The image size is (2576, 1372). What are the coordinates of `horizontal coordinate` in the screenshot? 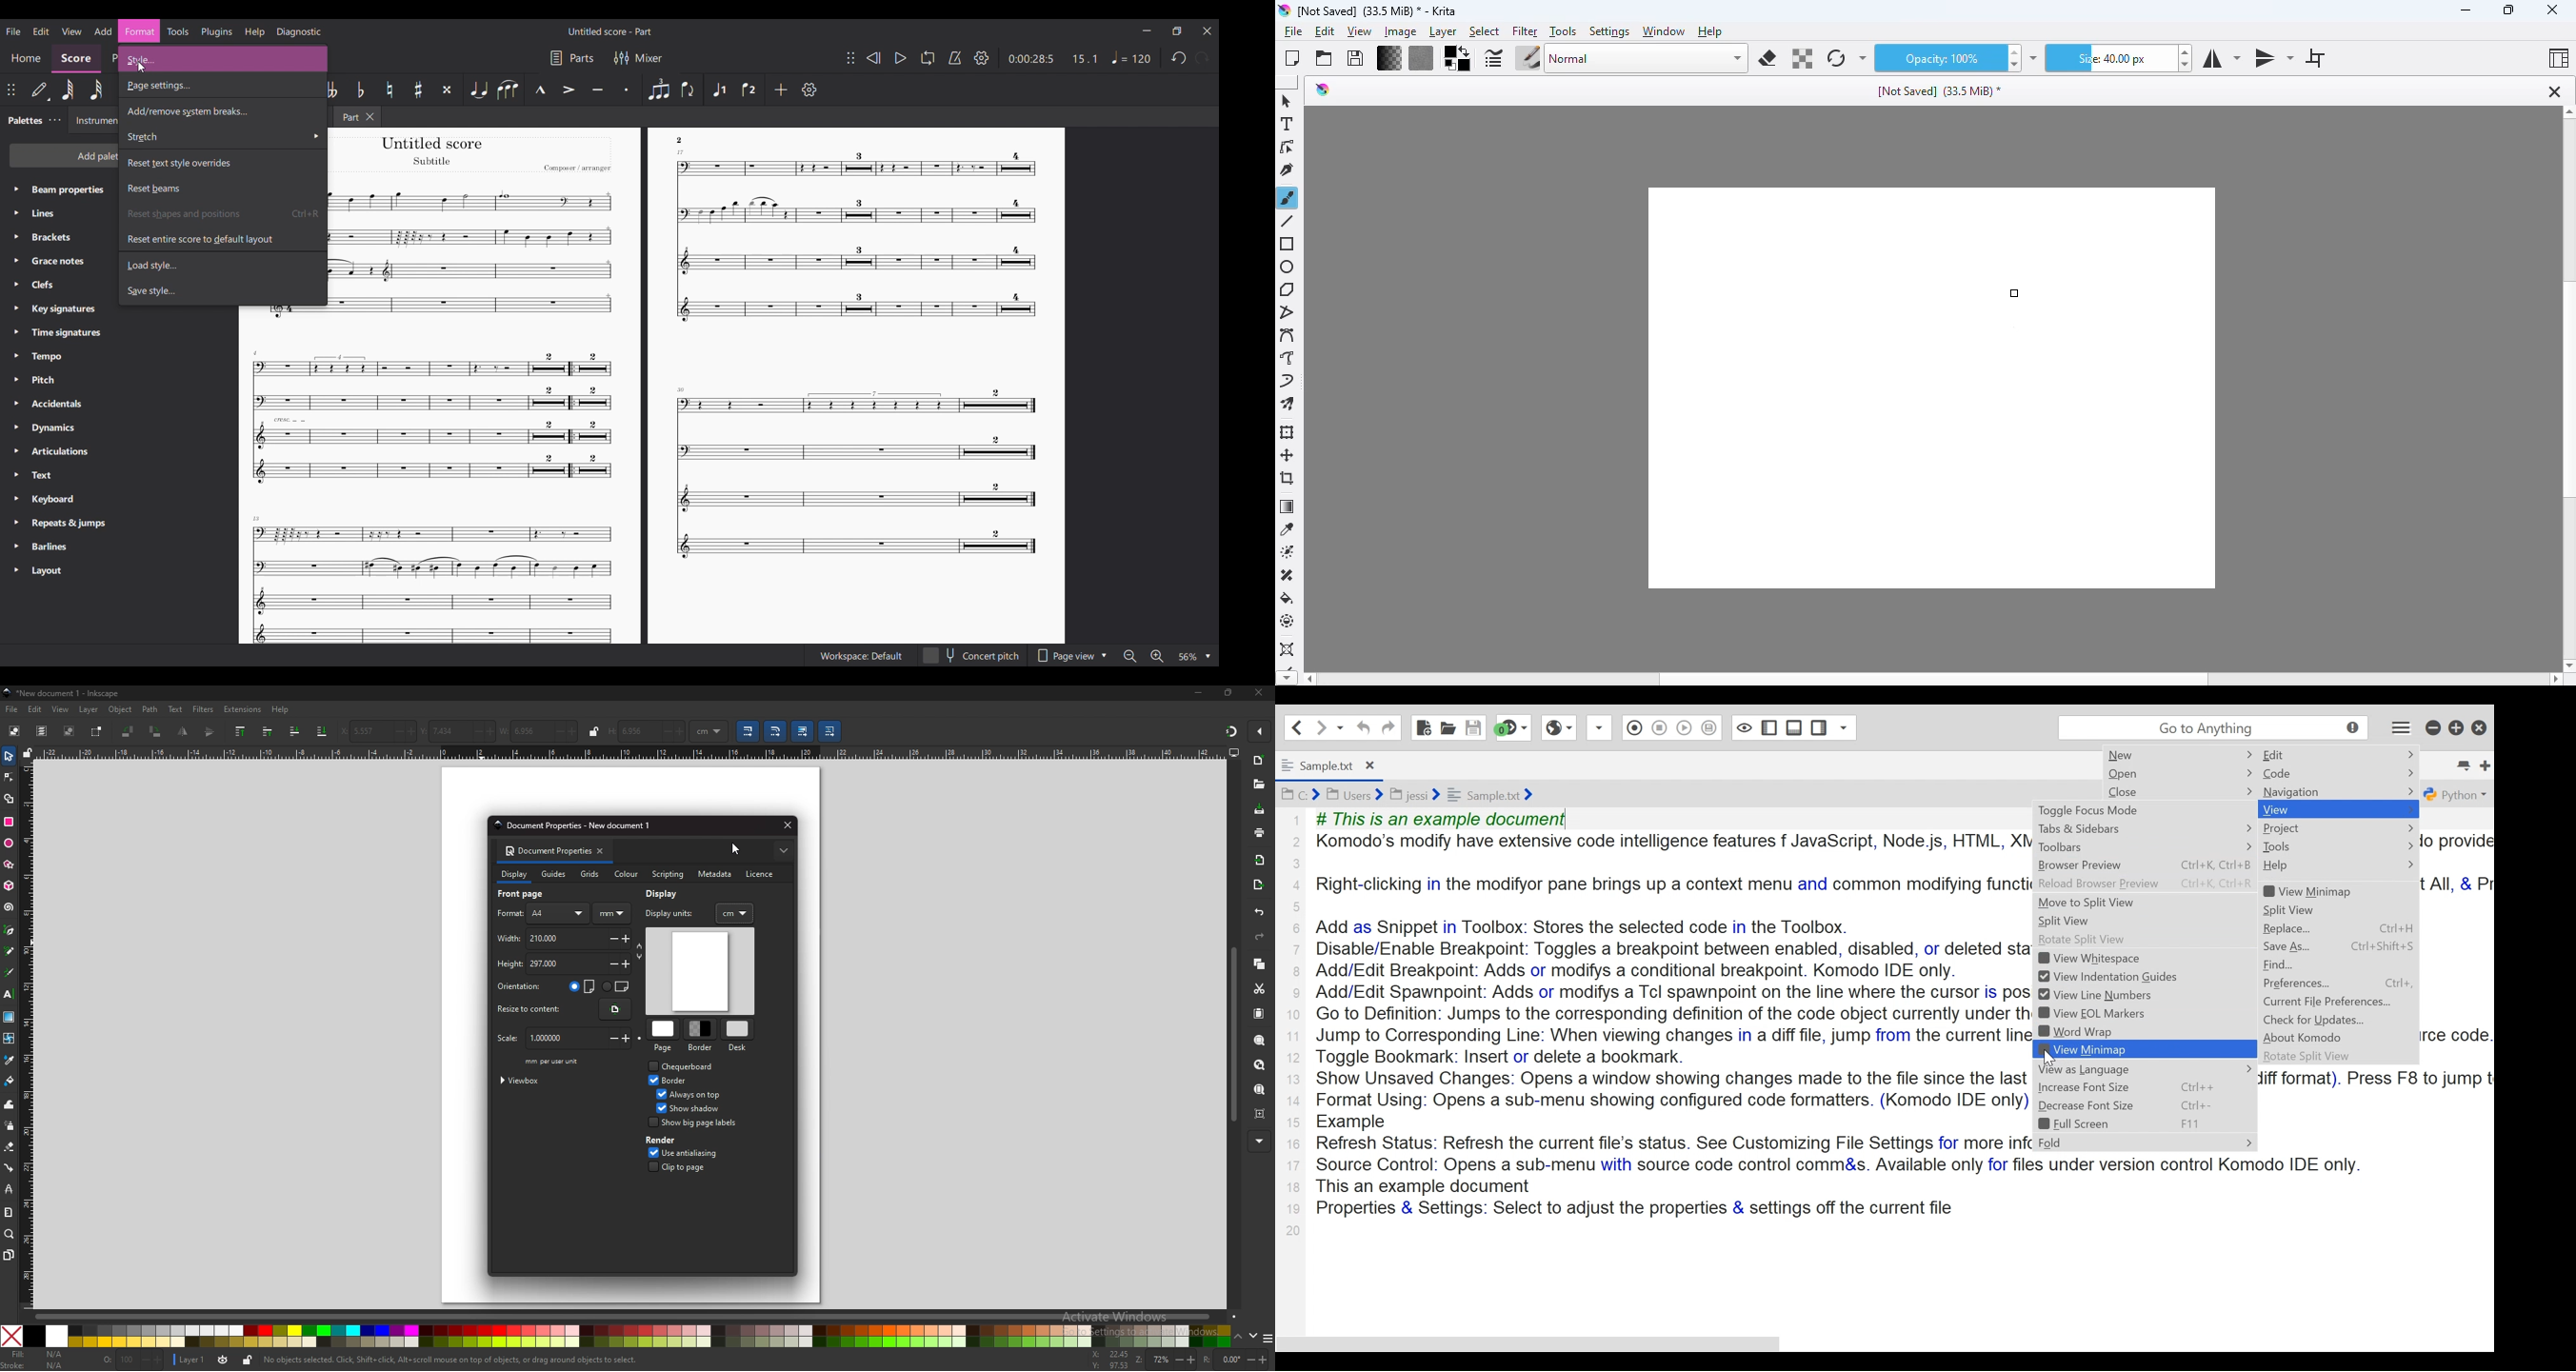 It's located at (359, 732).